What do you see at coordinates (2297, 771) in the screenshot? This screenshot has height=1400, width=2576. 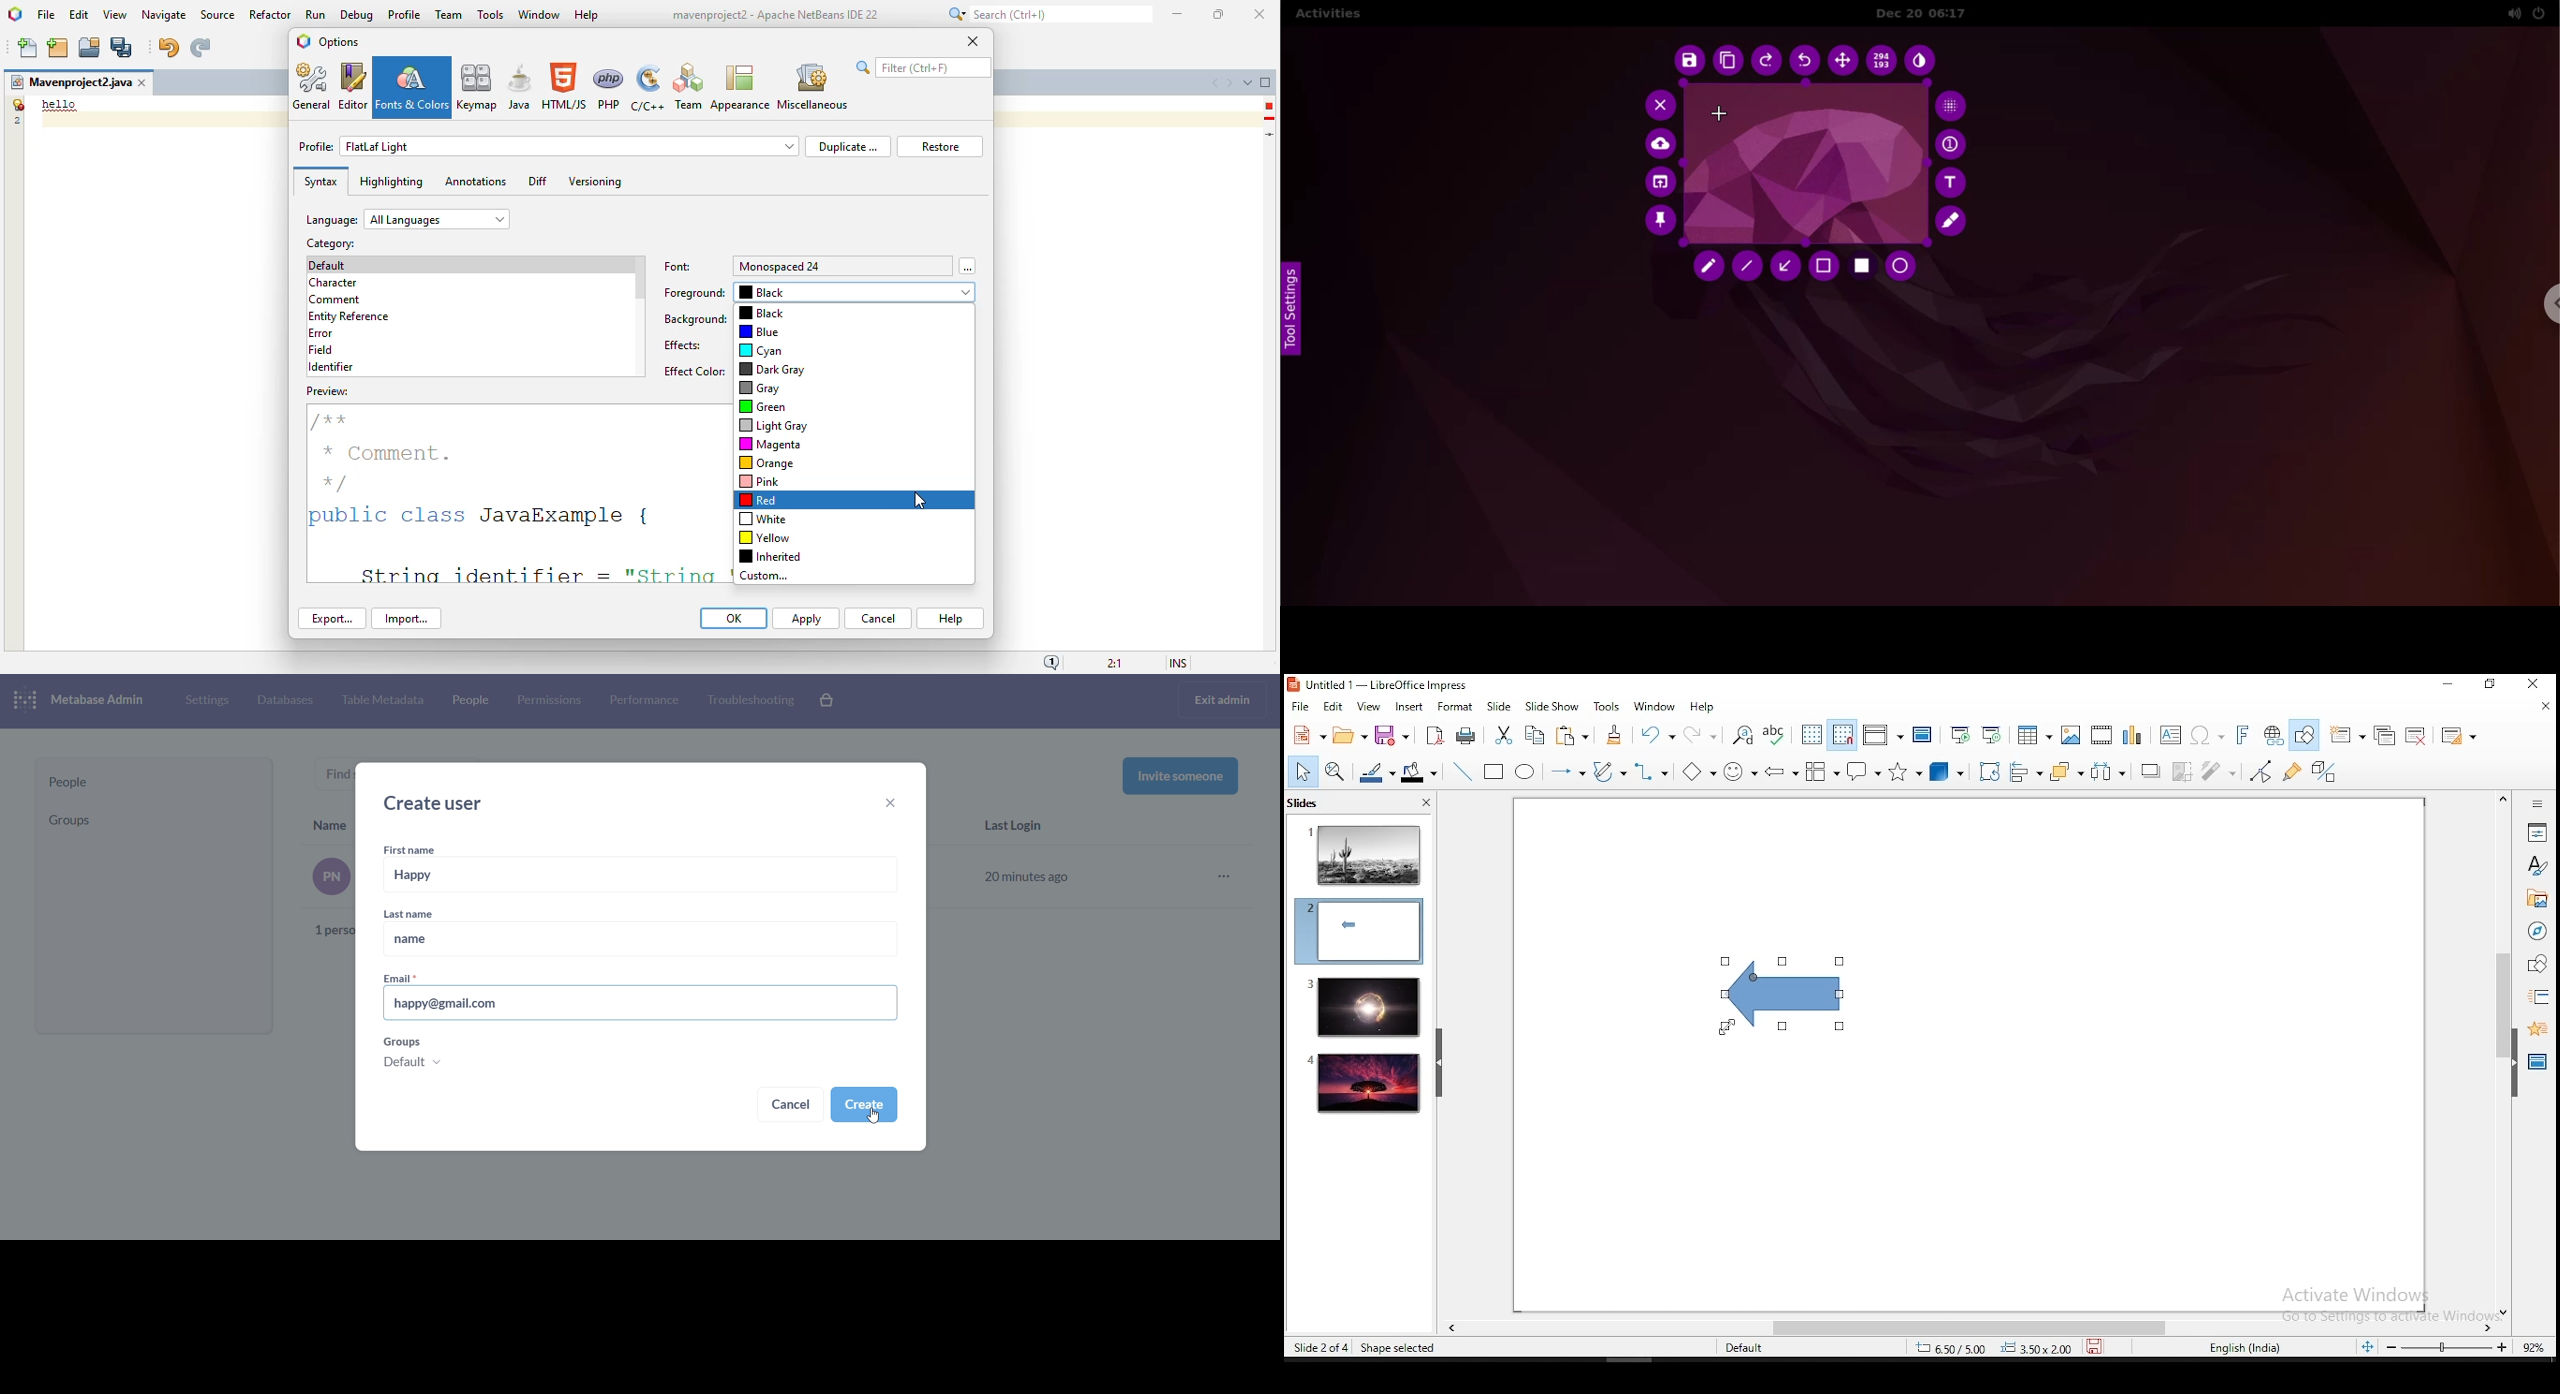 I see `show gluepoint functions` at bounding box center [2297, 771].